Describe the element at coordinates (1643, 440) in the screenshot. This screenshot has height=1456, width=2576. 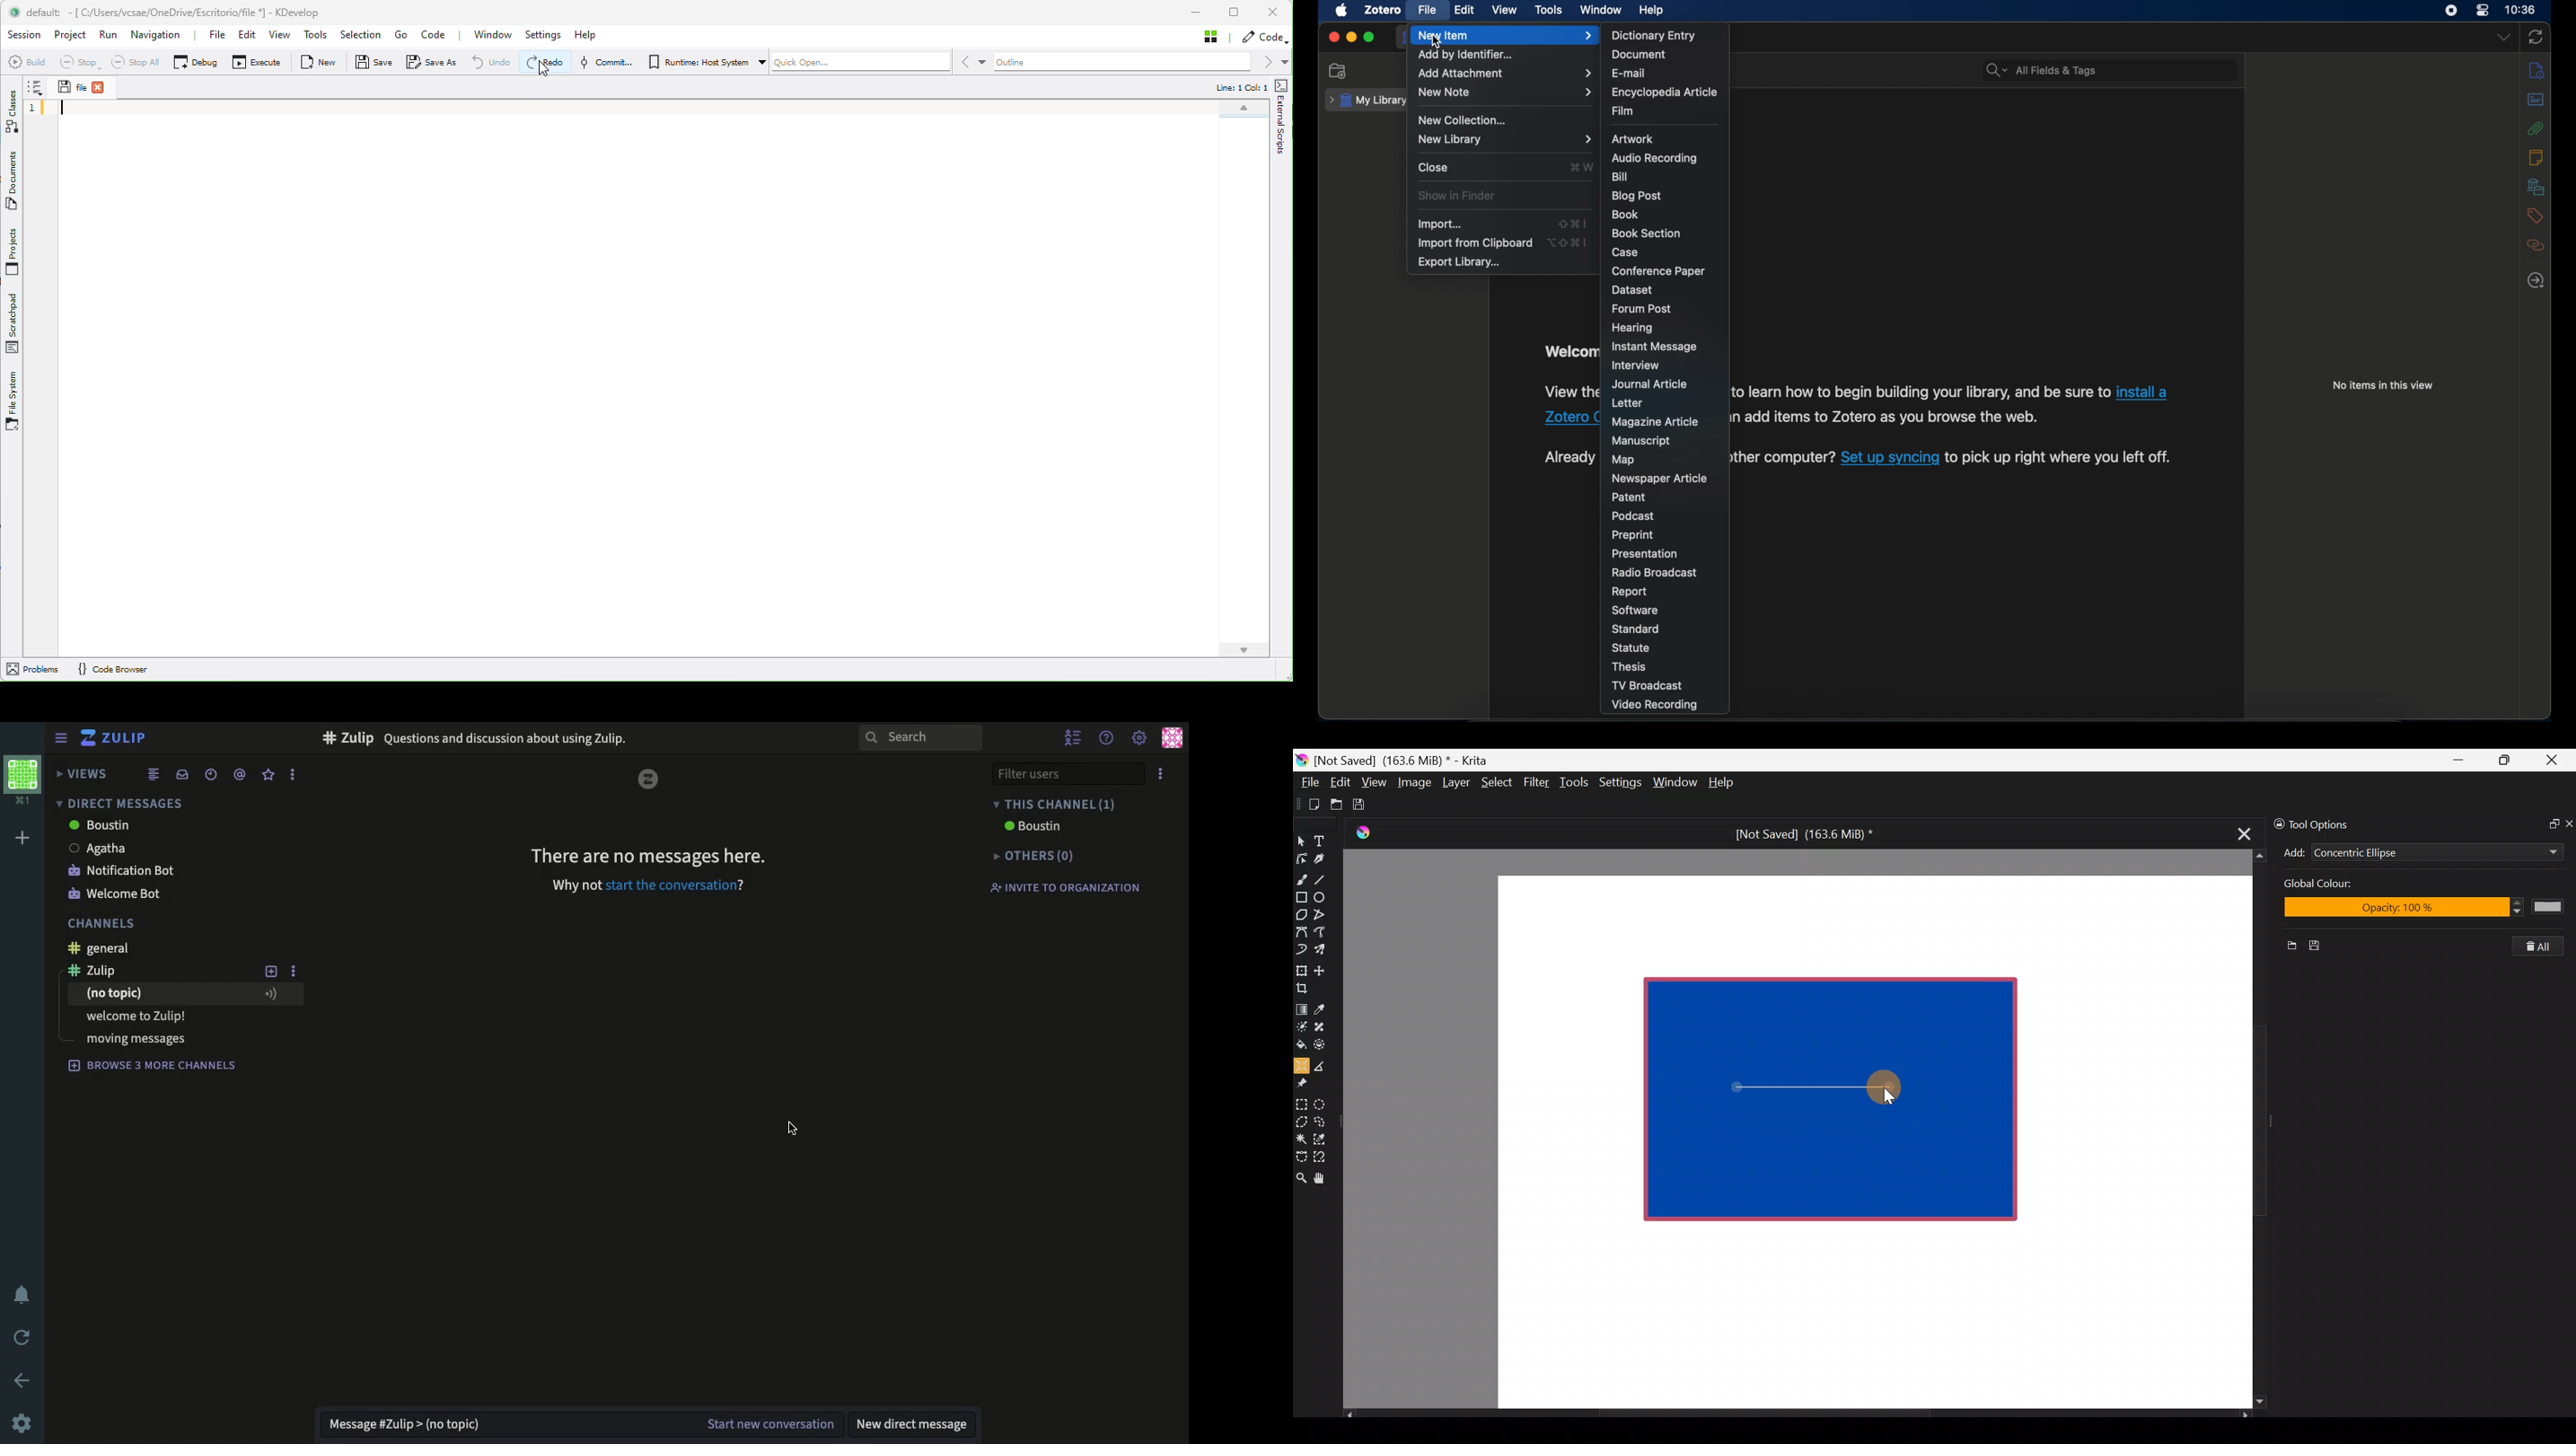
I see `manuscript` at that location.